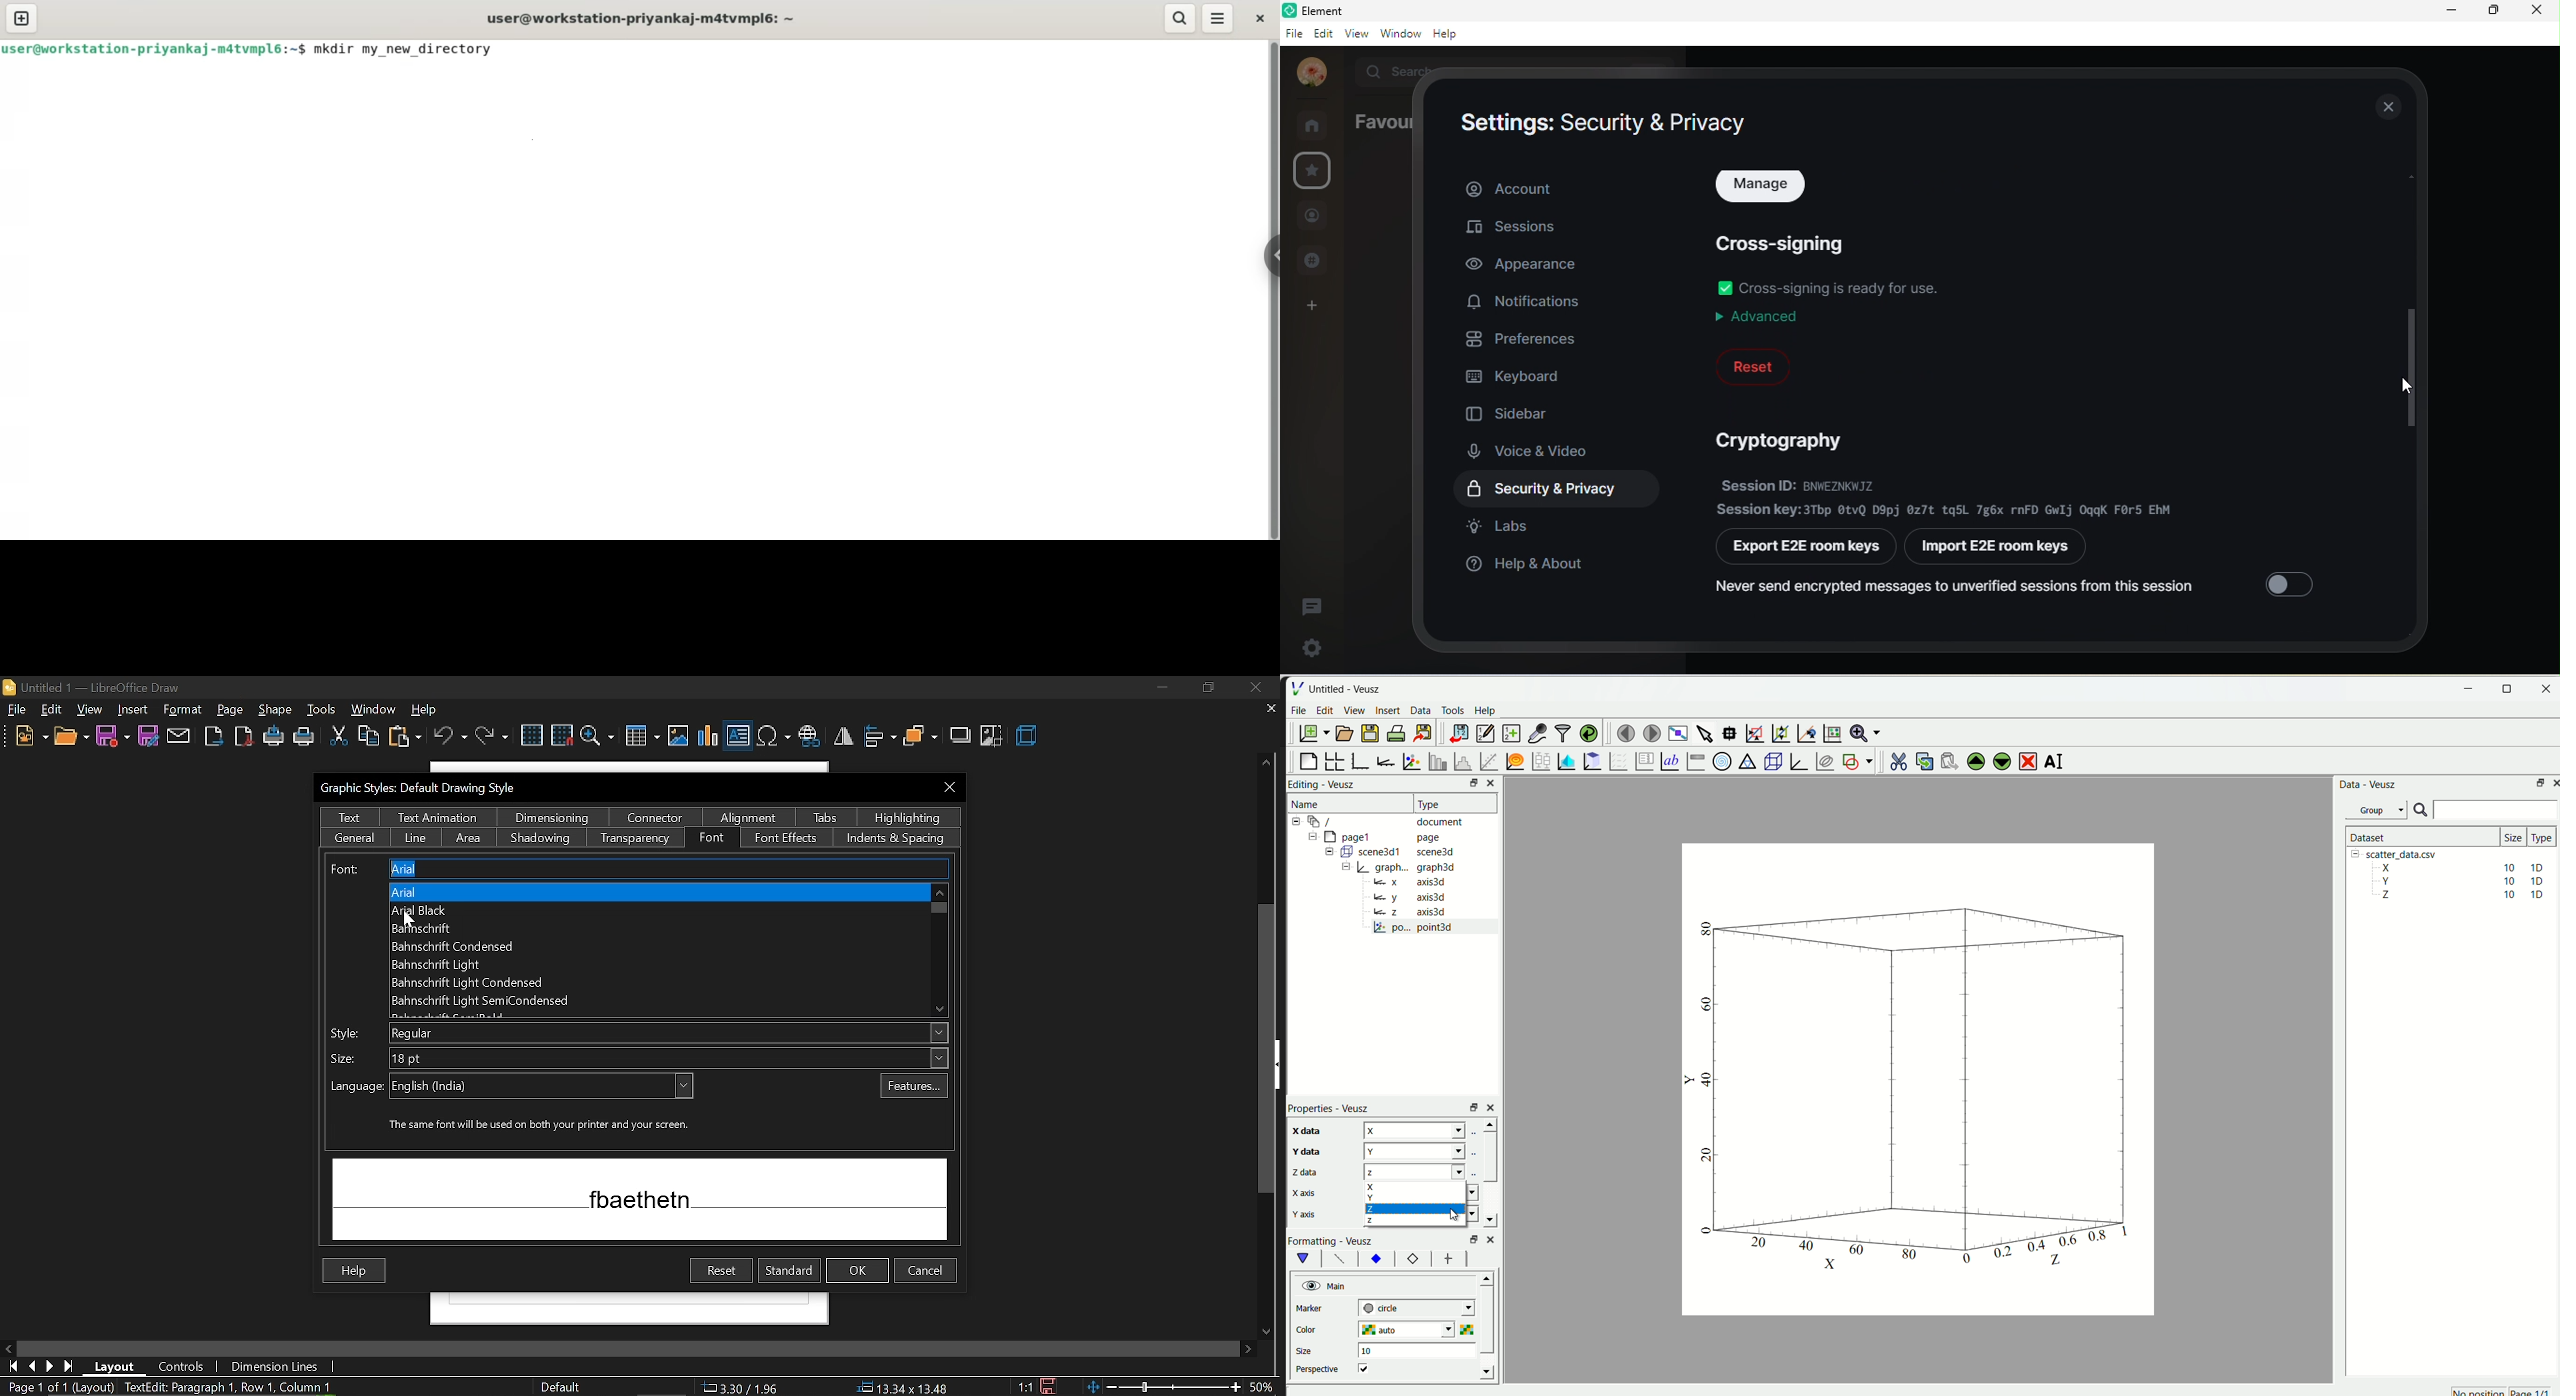 The width and height of the screenshot is (2576, 1400). What do you see at coordinates (184, 1366) in the screenshot?
I see `controls` at bounding box center [184, 1366].